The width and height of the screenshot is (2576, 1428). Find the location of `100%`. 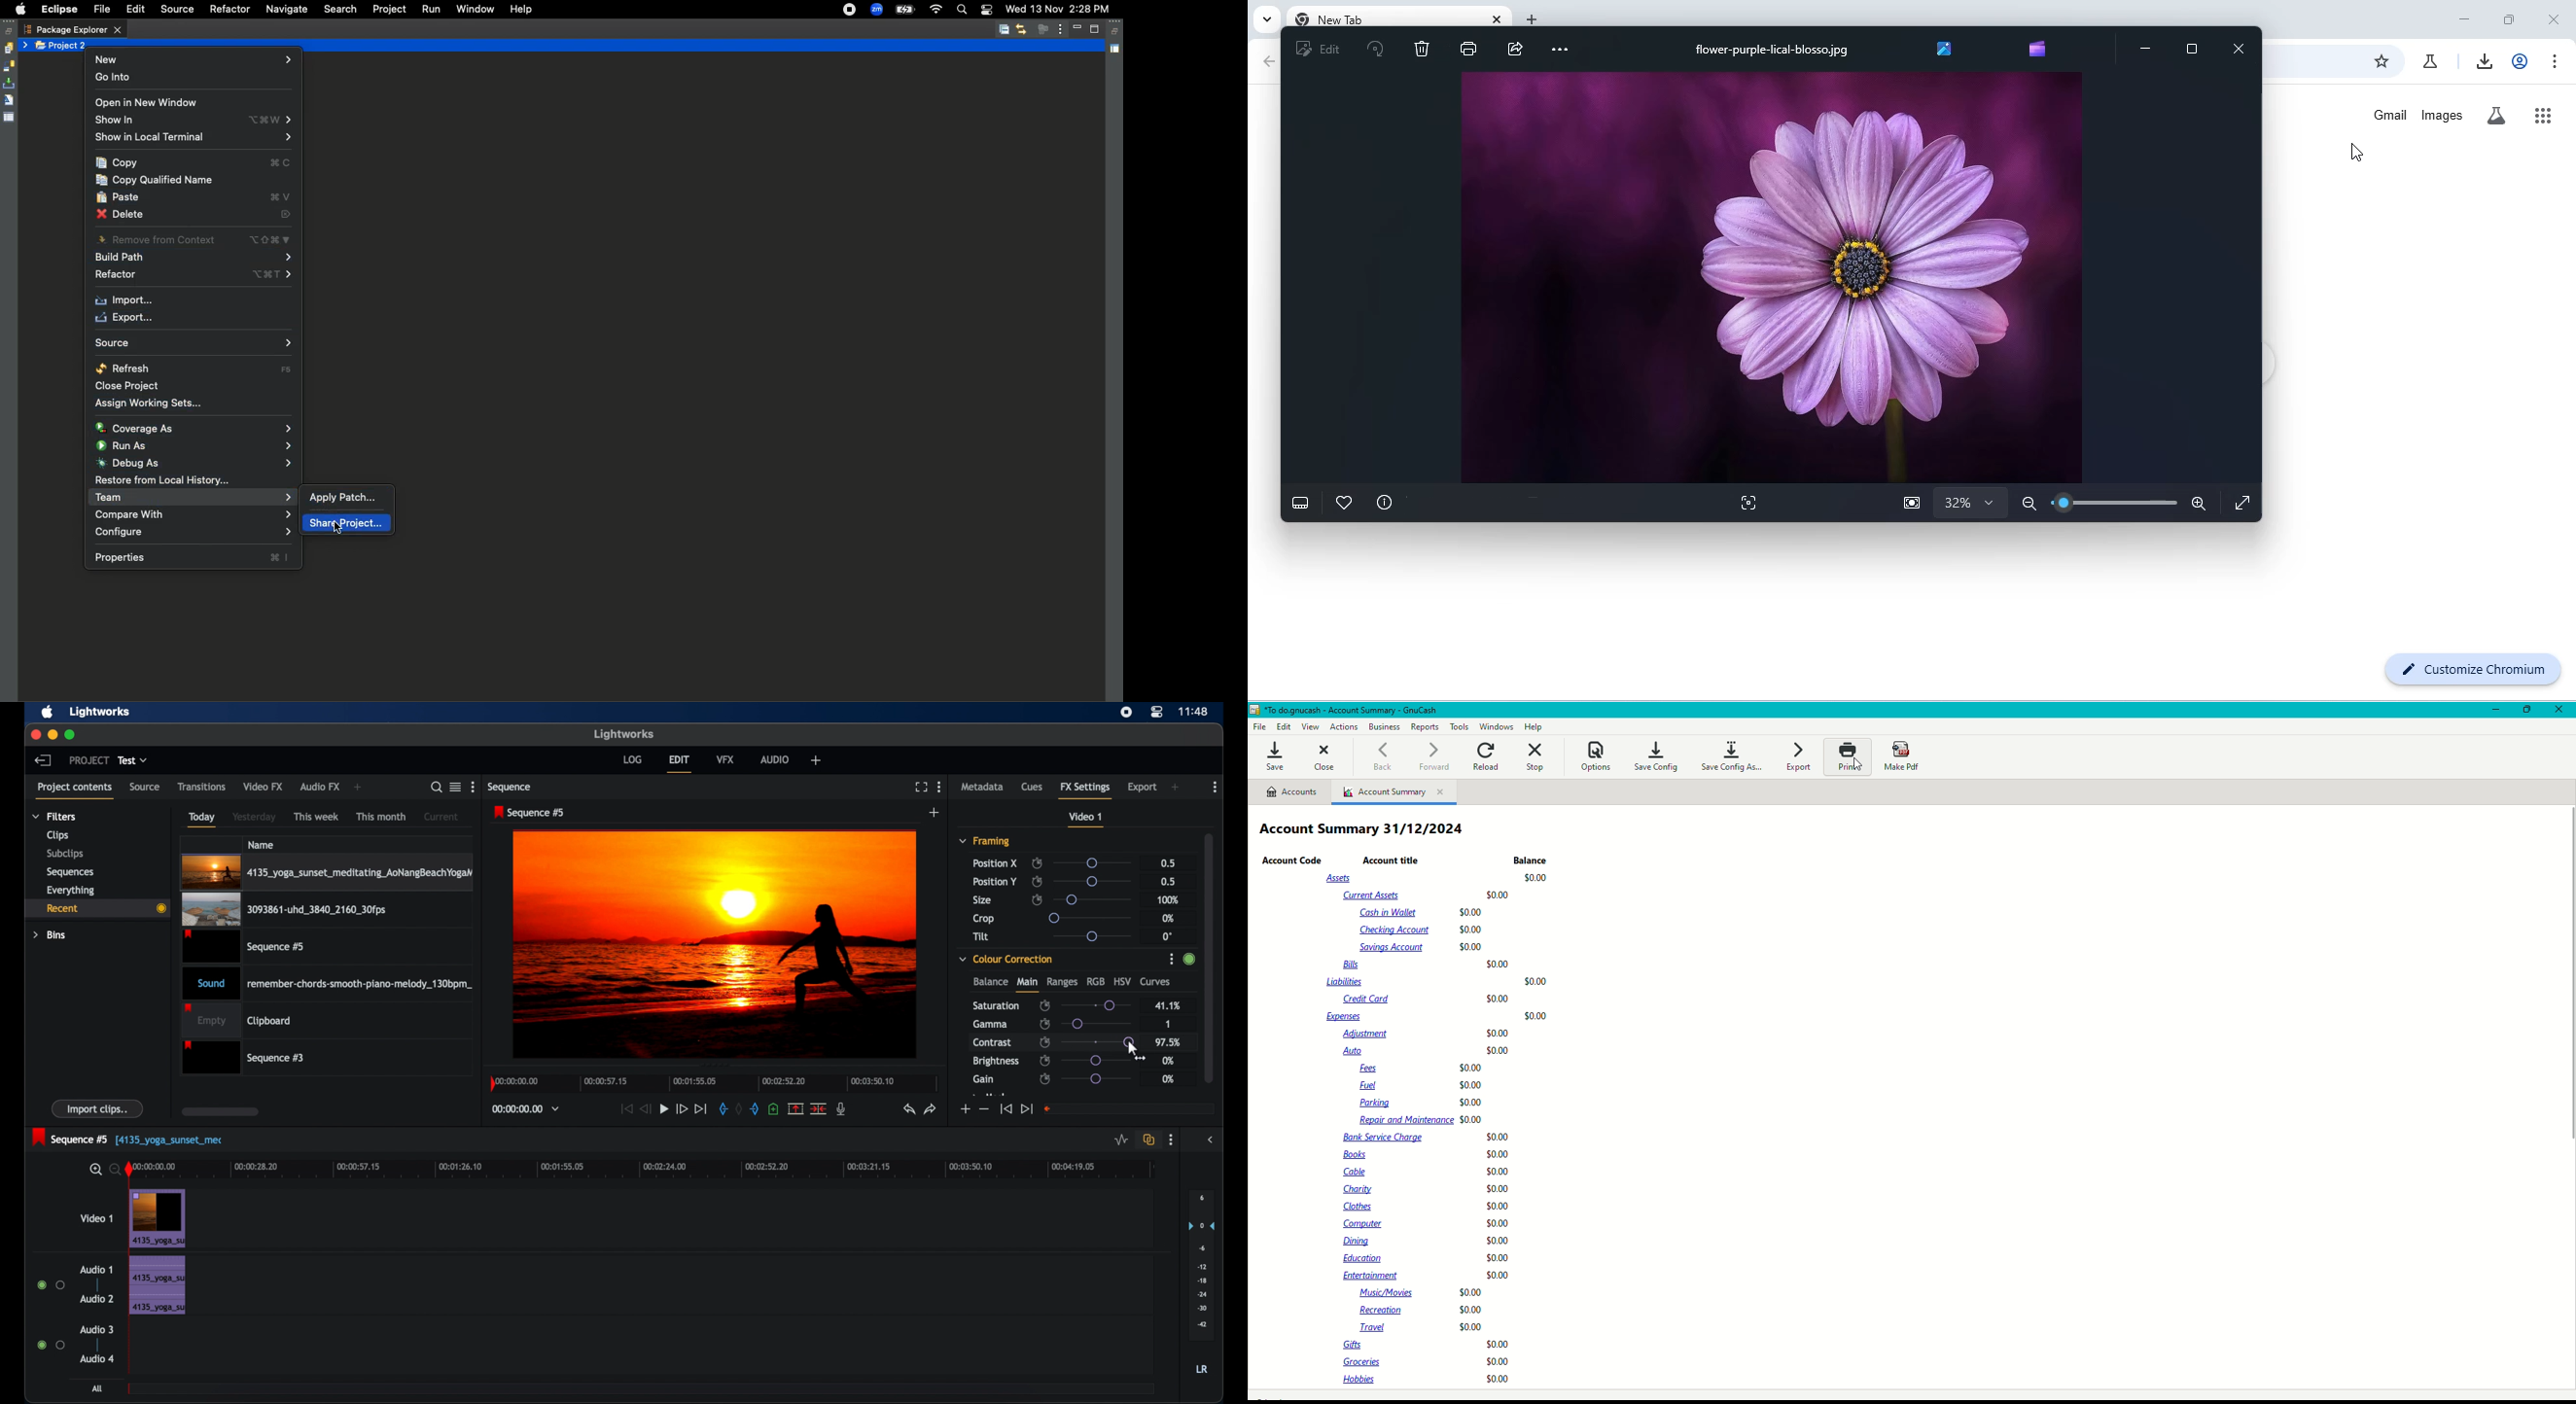

100% is located at coordinates (1169, 900).